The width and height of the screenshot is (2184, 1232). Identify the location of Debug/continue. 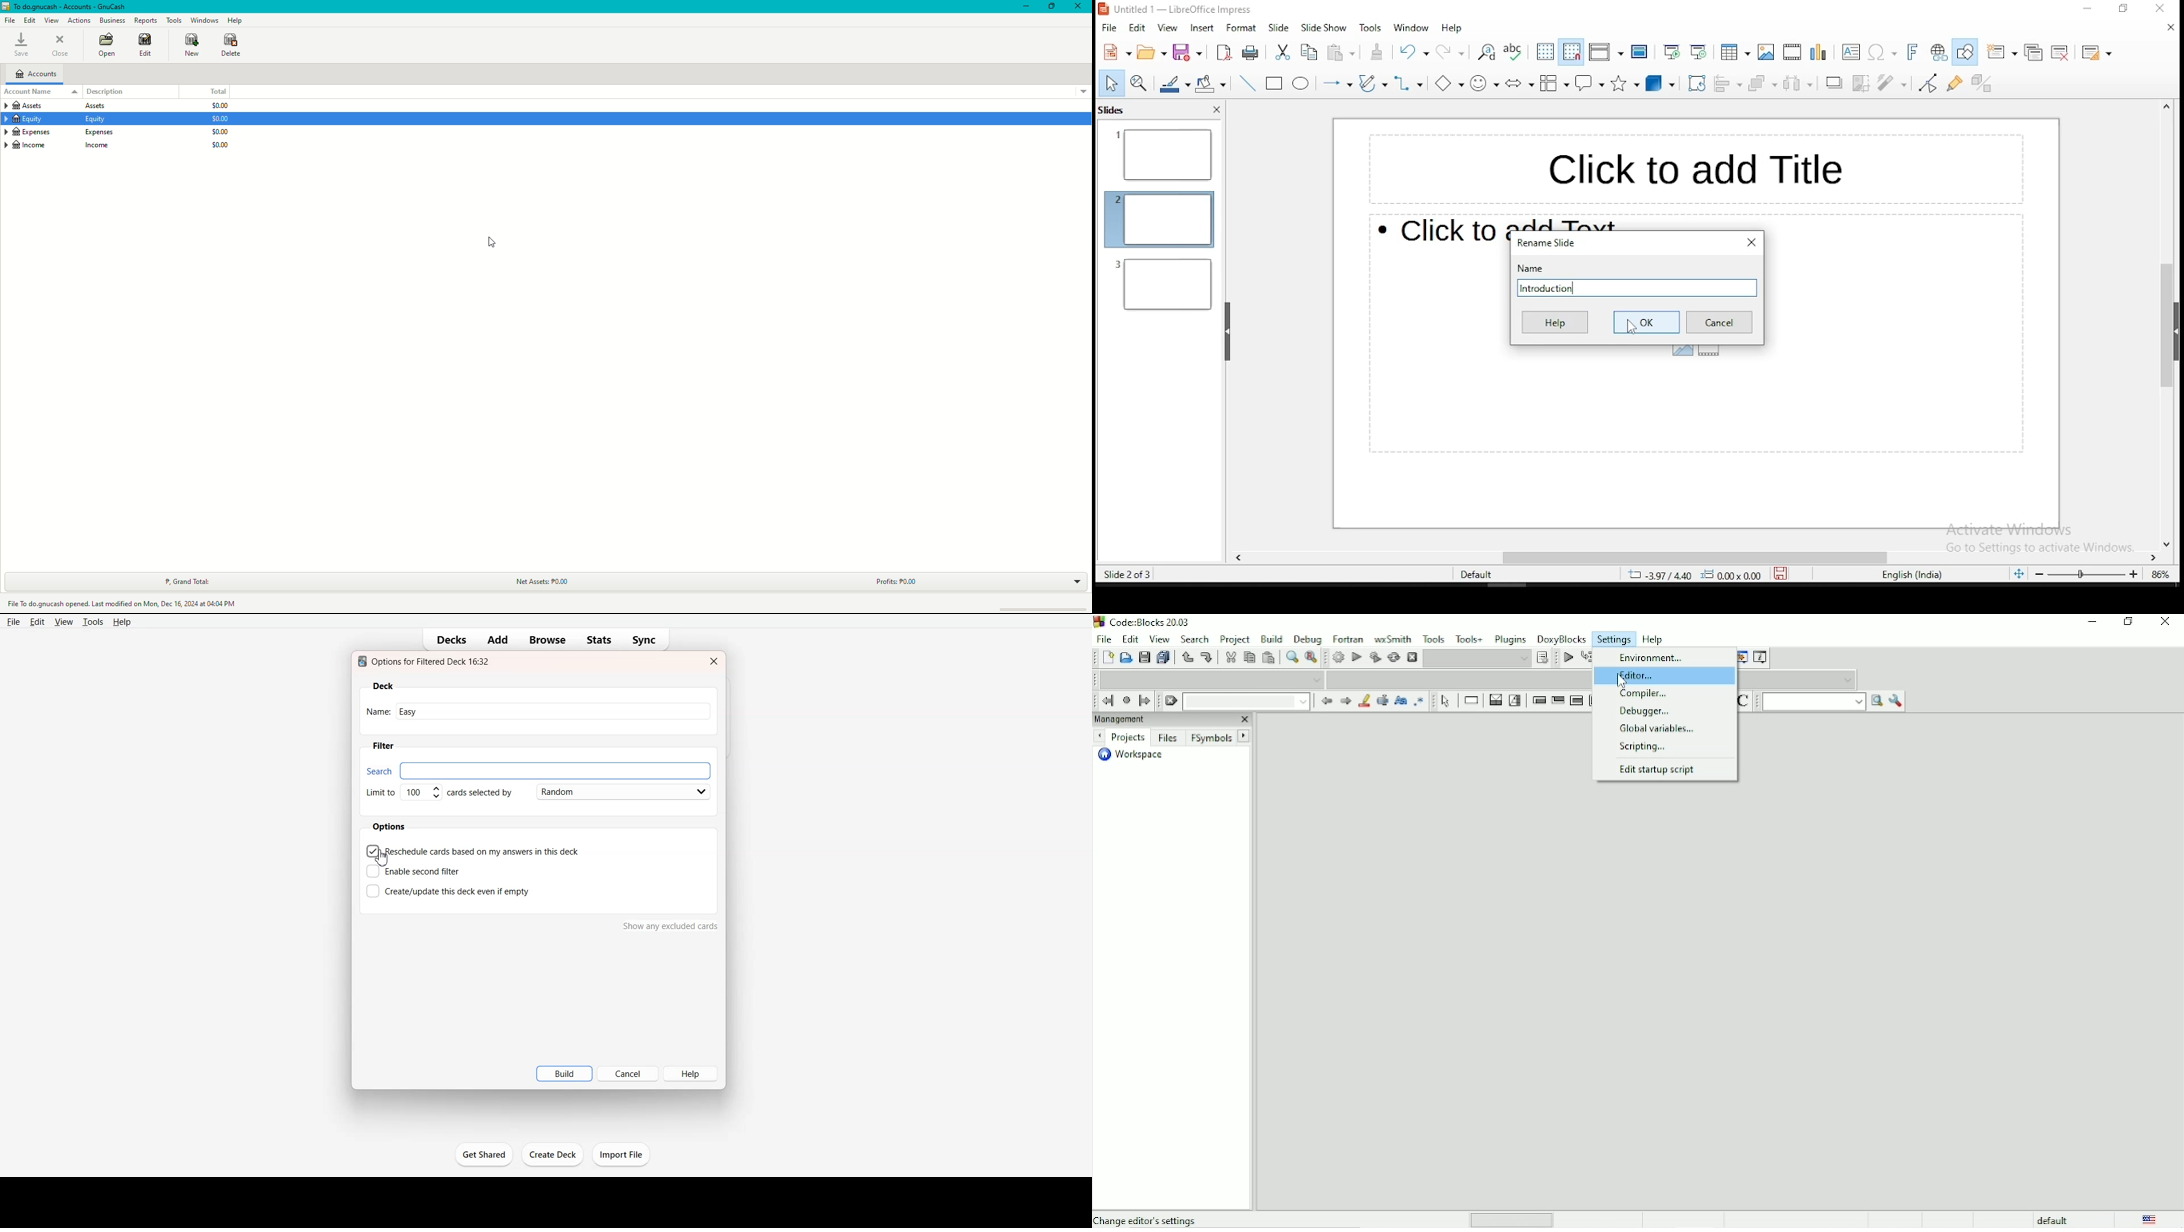
(1567, 658).